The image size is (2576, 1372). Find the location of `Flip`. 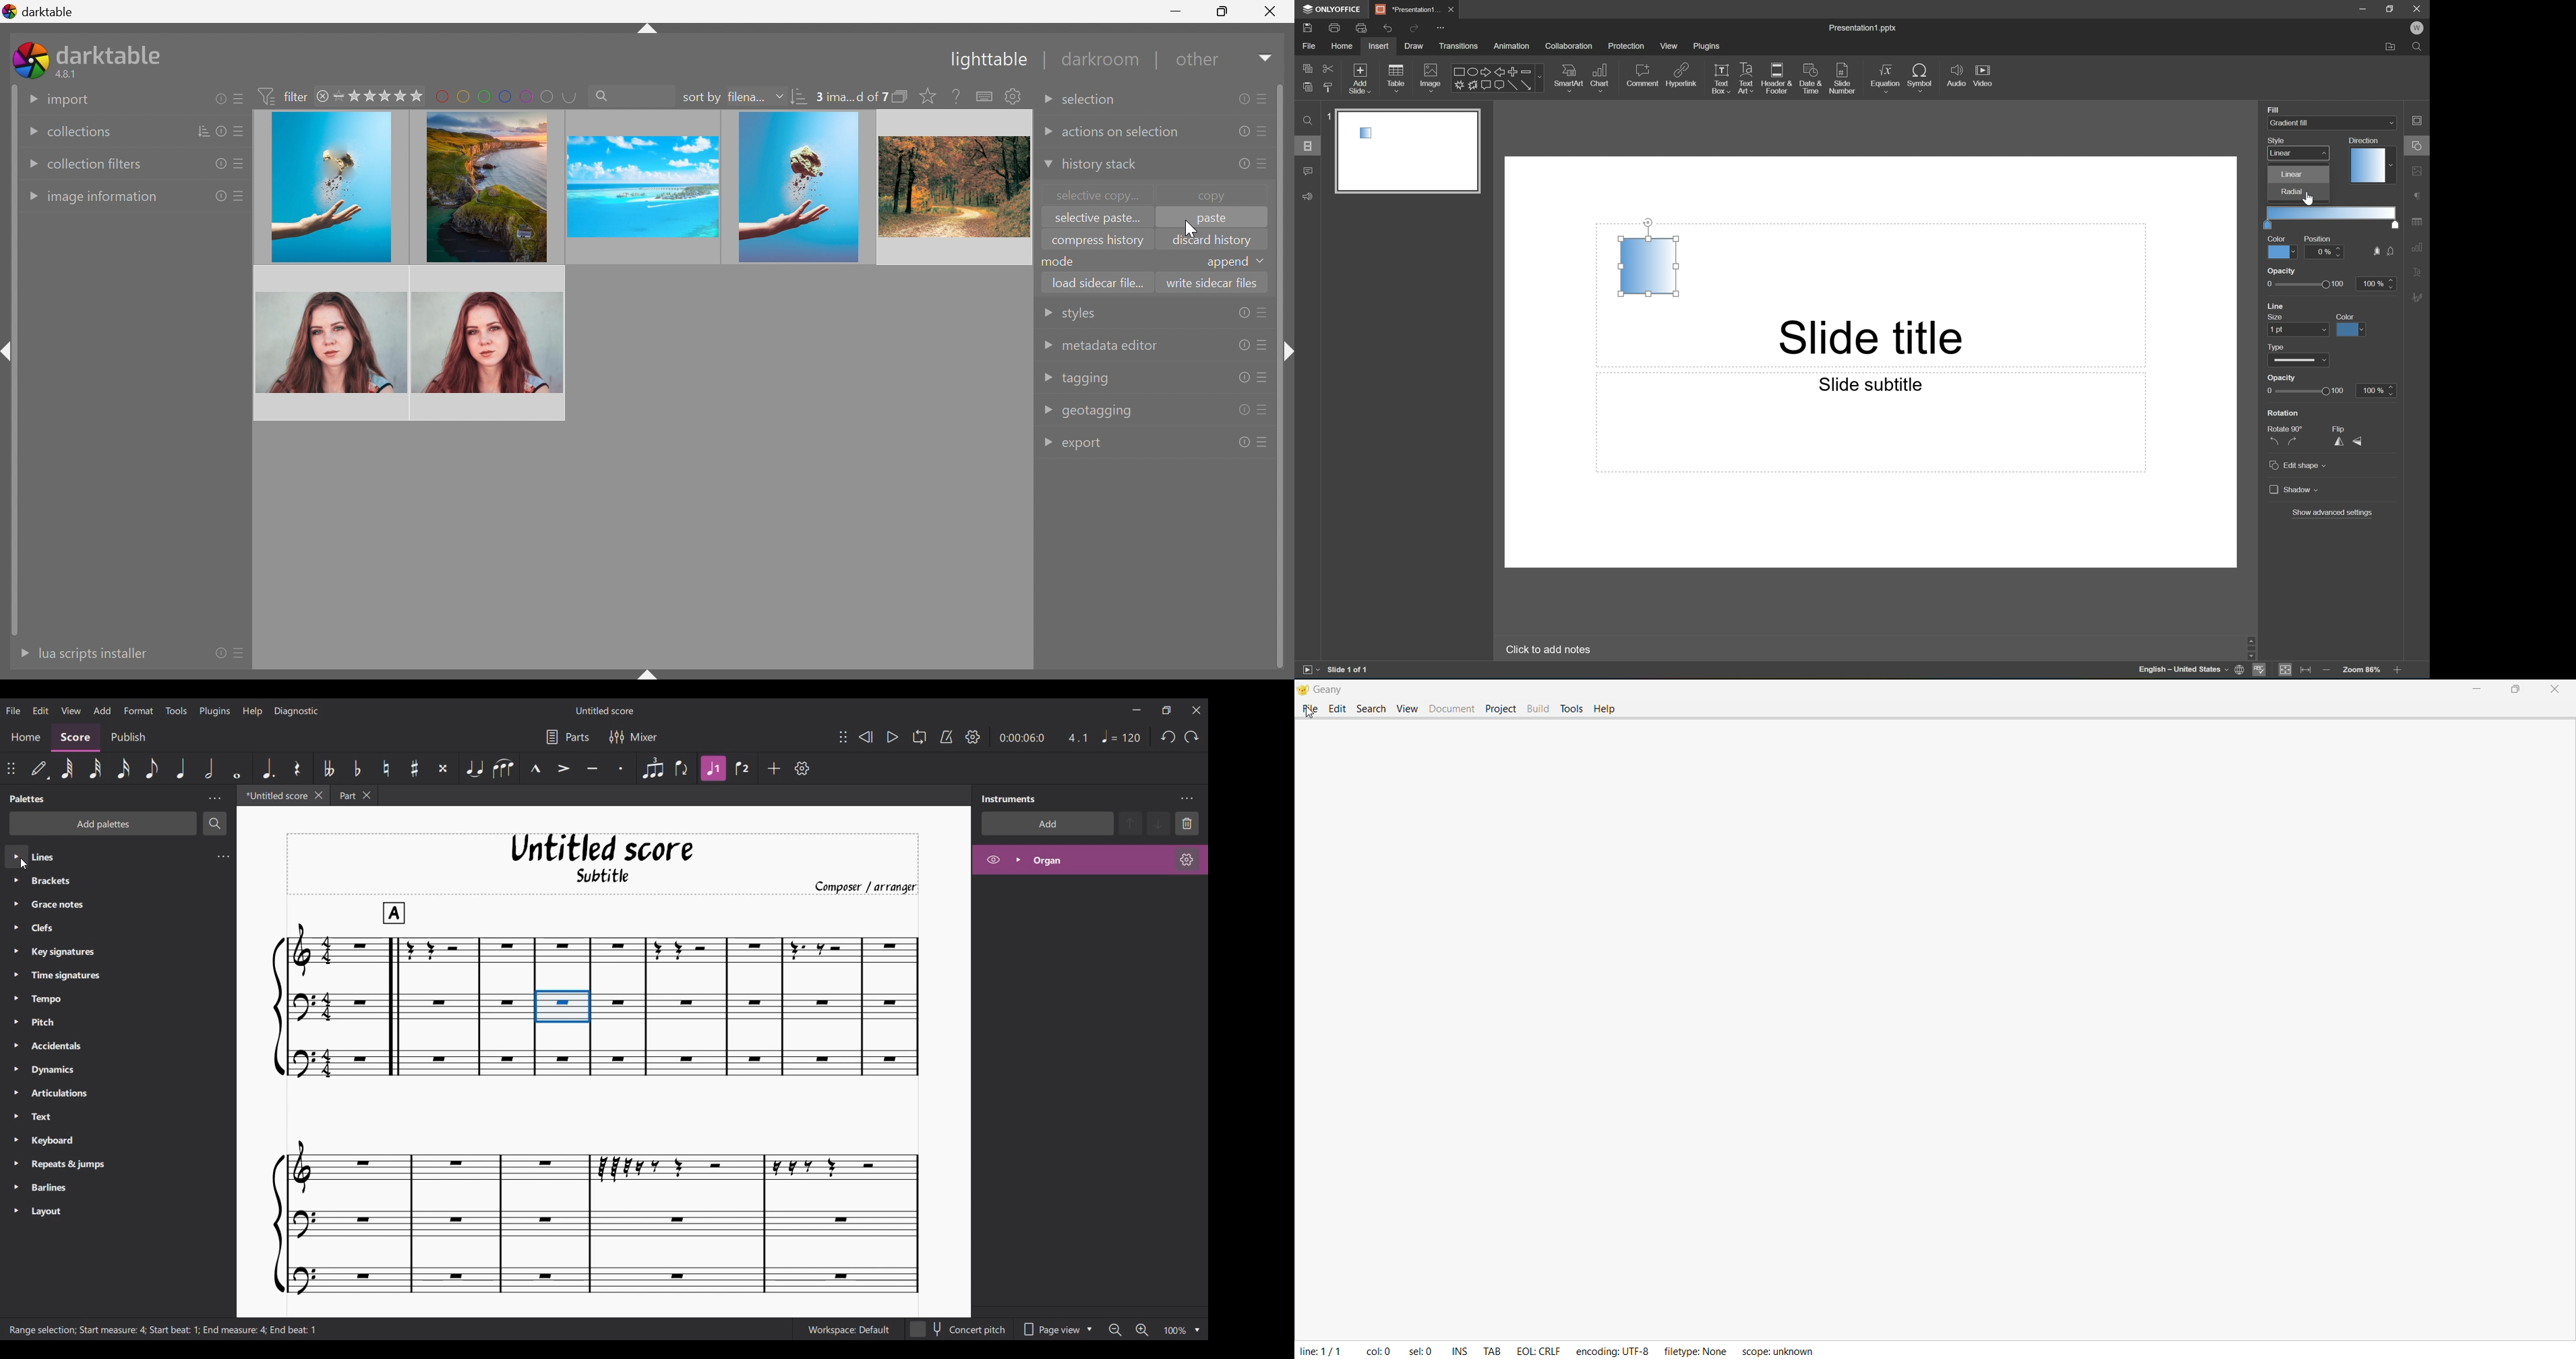

Flip is located at coordinates (2337, 427).